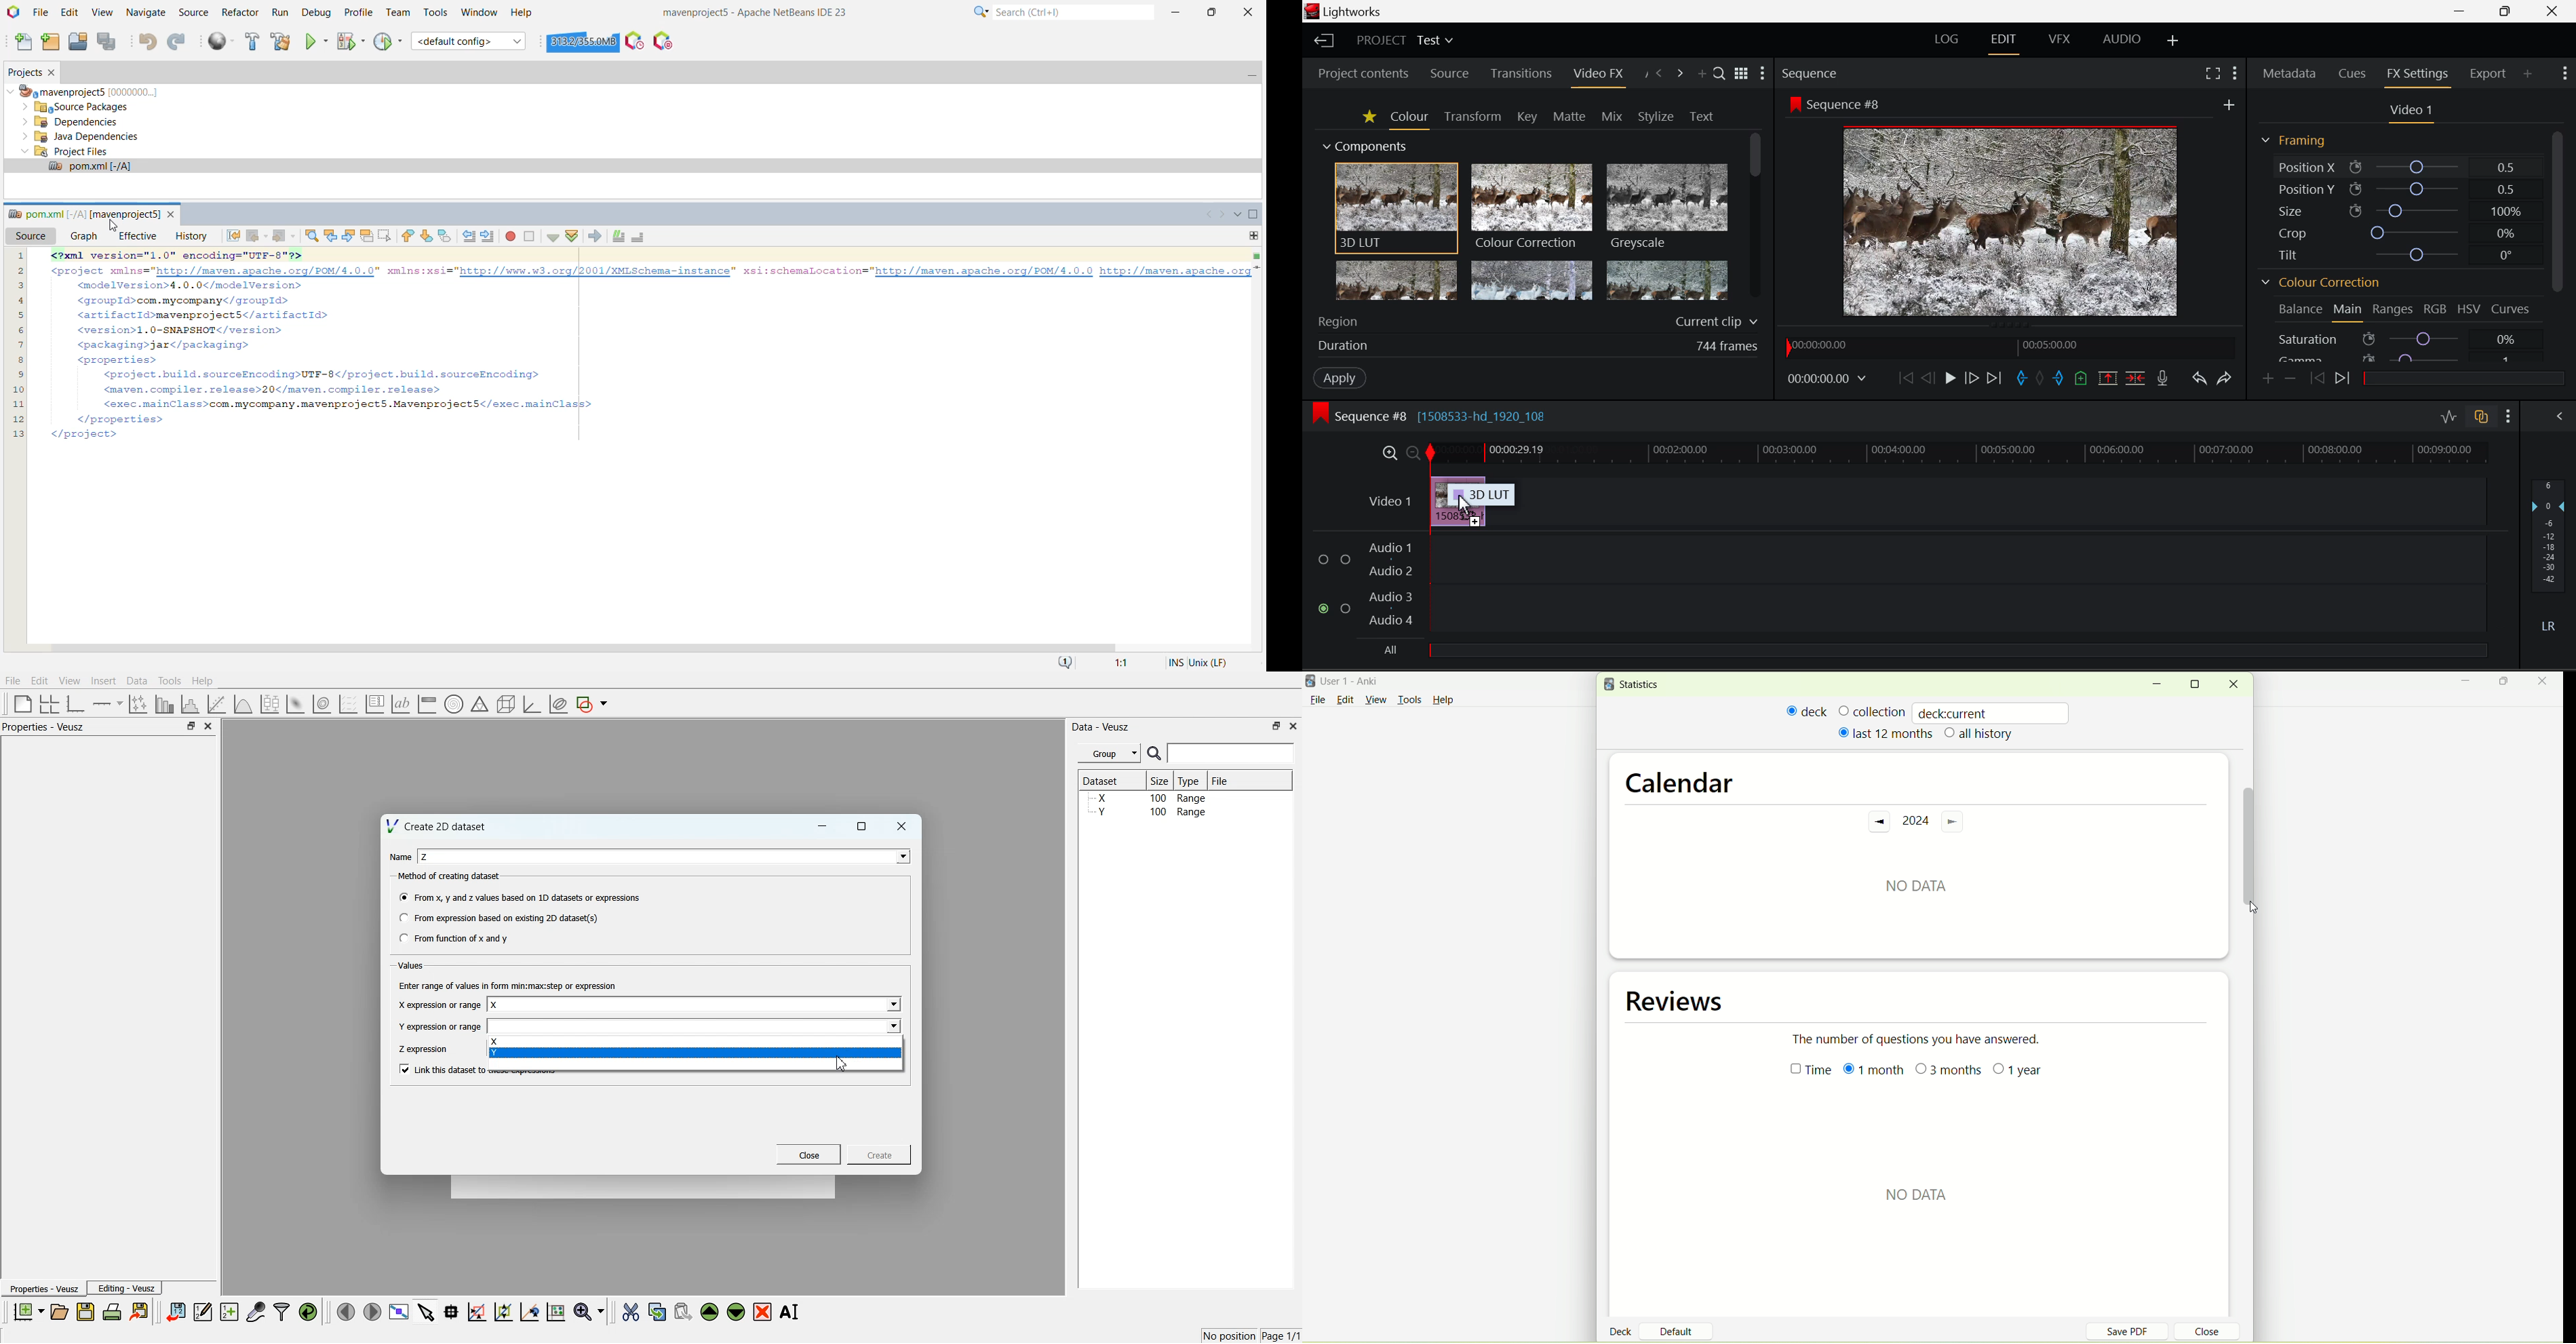 The width and height of the screenshot is (2576, 1344). Describe the element at coordinates (257, 236) in the screenshot. I see `Back` at that location.